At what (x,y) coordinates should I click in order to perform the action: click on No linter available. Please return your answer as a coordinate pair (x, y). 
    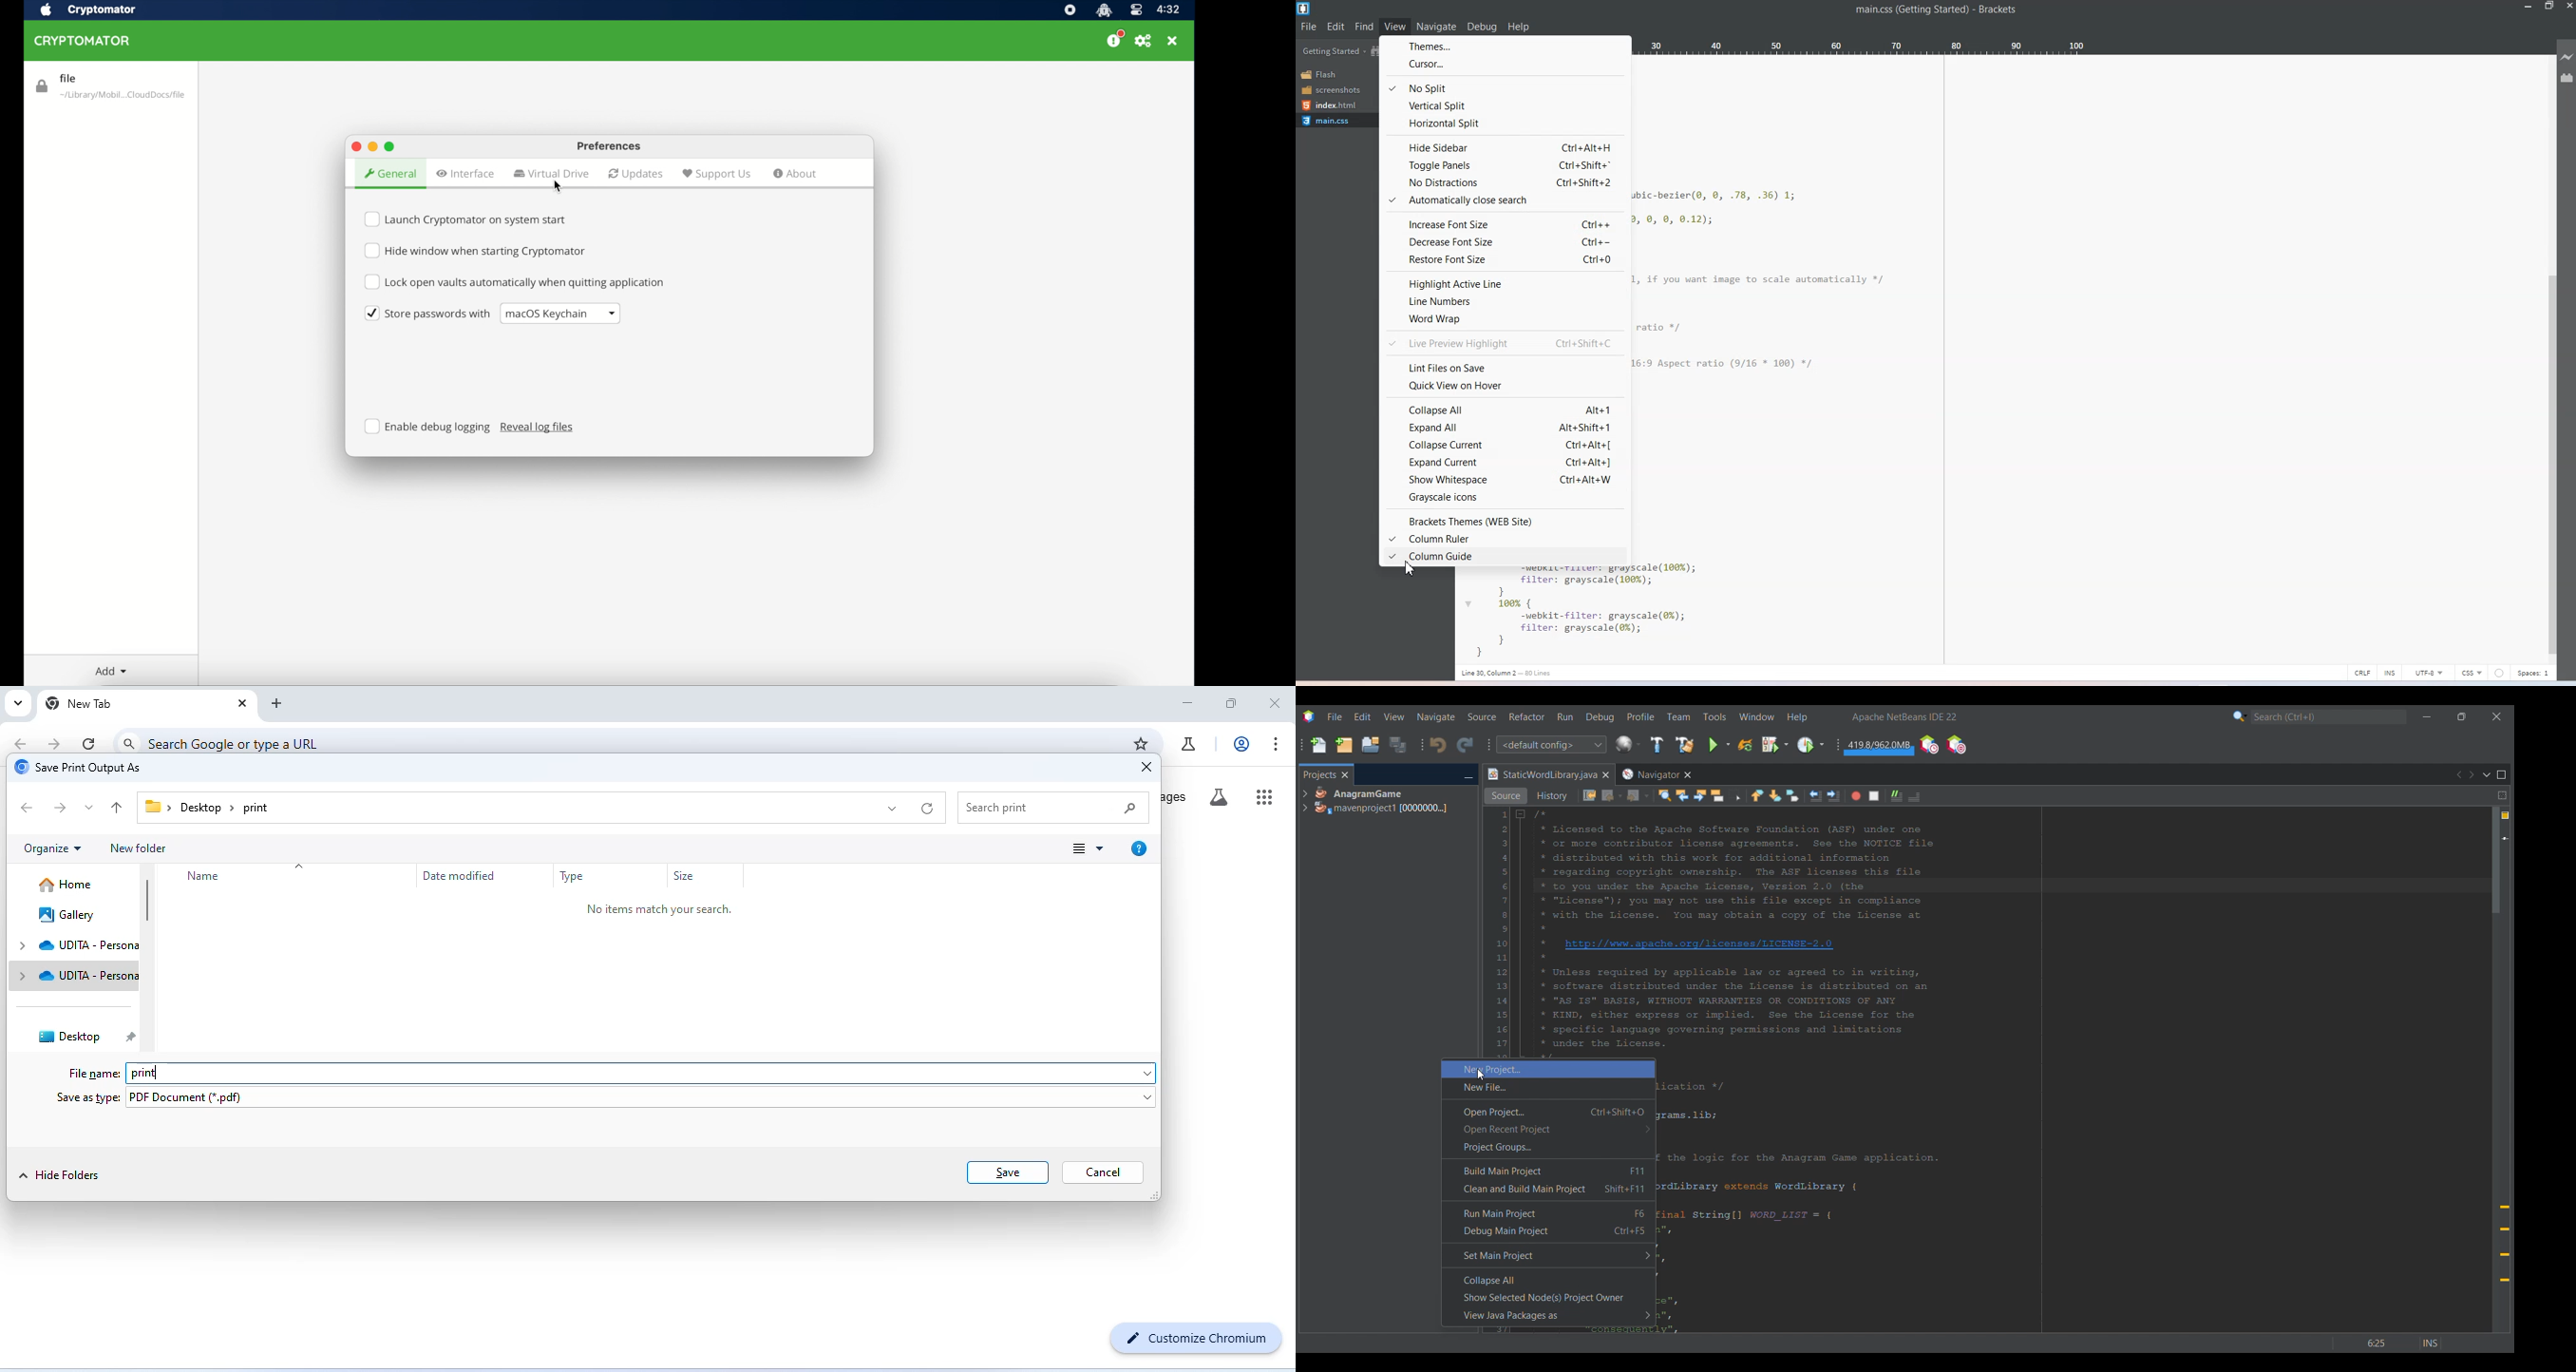
    Looking at the image, I should click on (2502, 673).